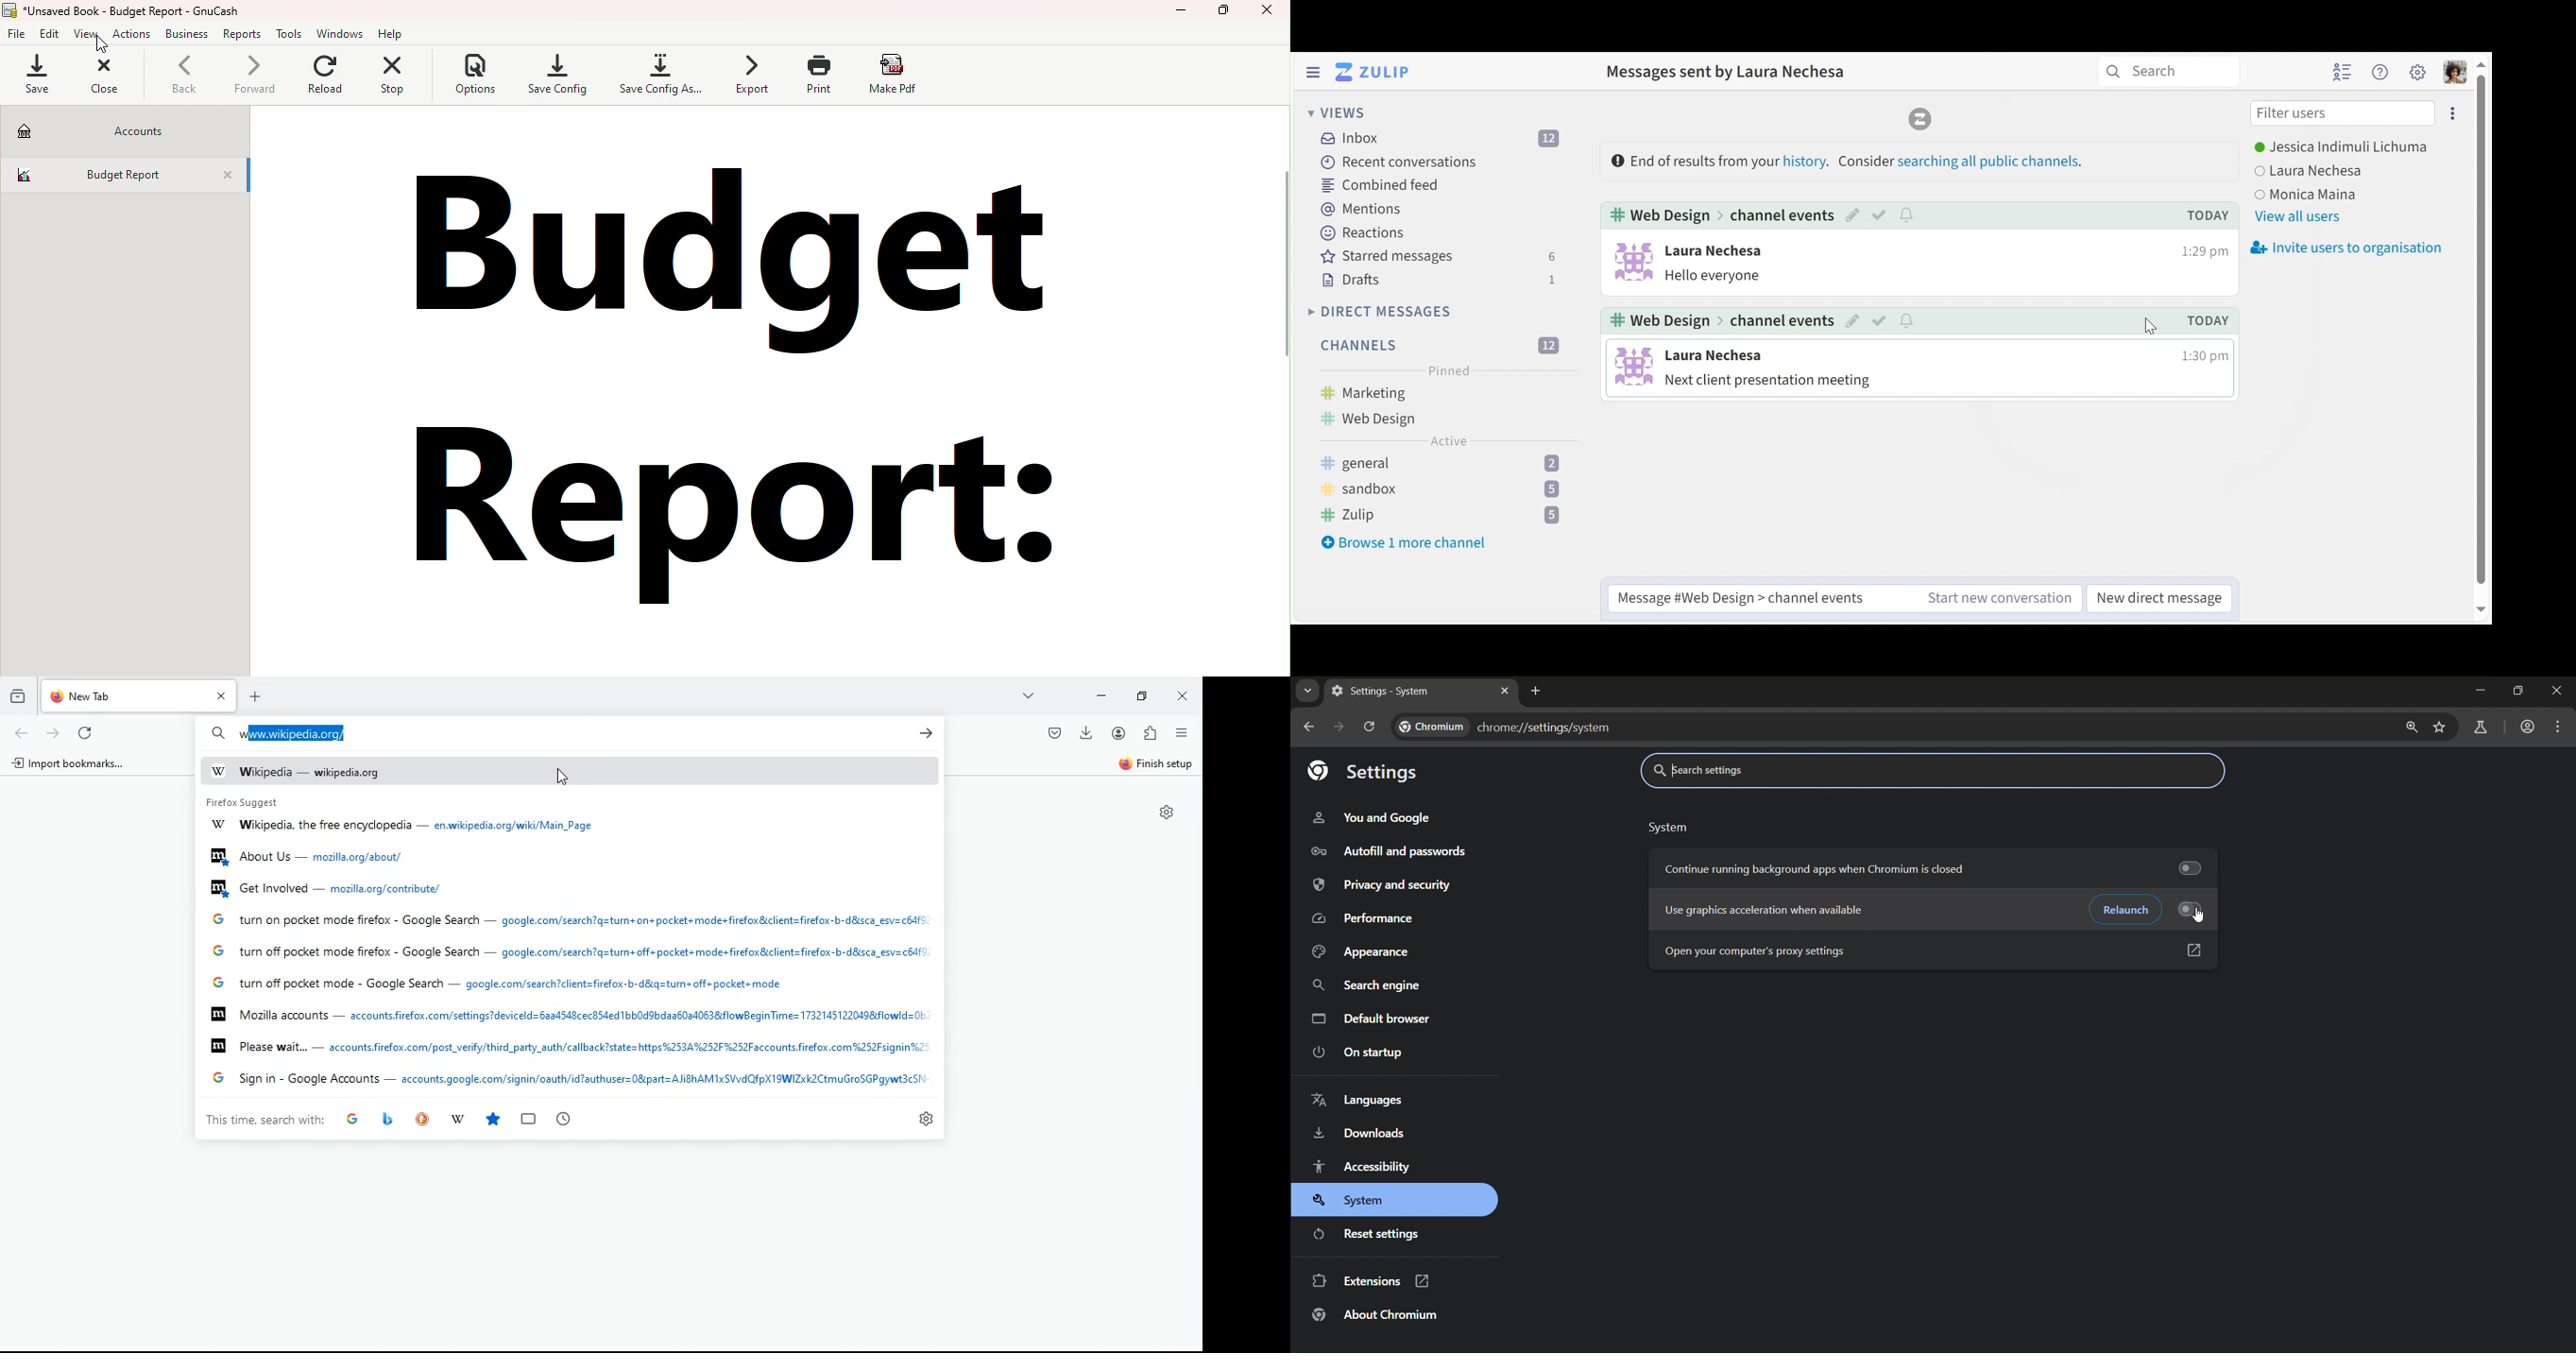 The image size is (2576, 1372). I want to click on mark, so click(1879, 215).